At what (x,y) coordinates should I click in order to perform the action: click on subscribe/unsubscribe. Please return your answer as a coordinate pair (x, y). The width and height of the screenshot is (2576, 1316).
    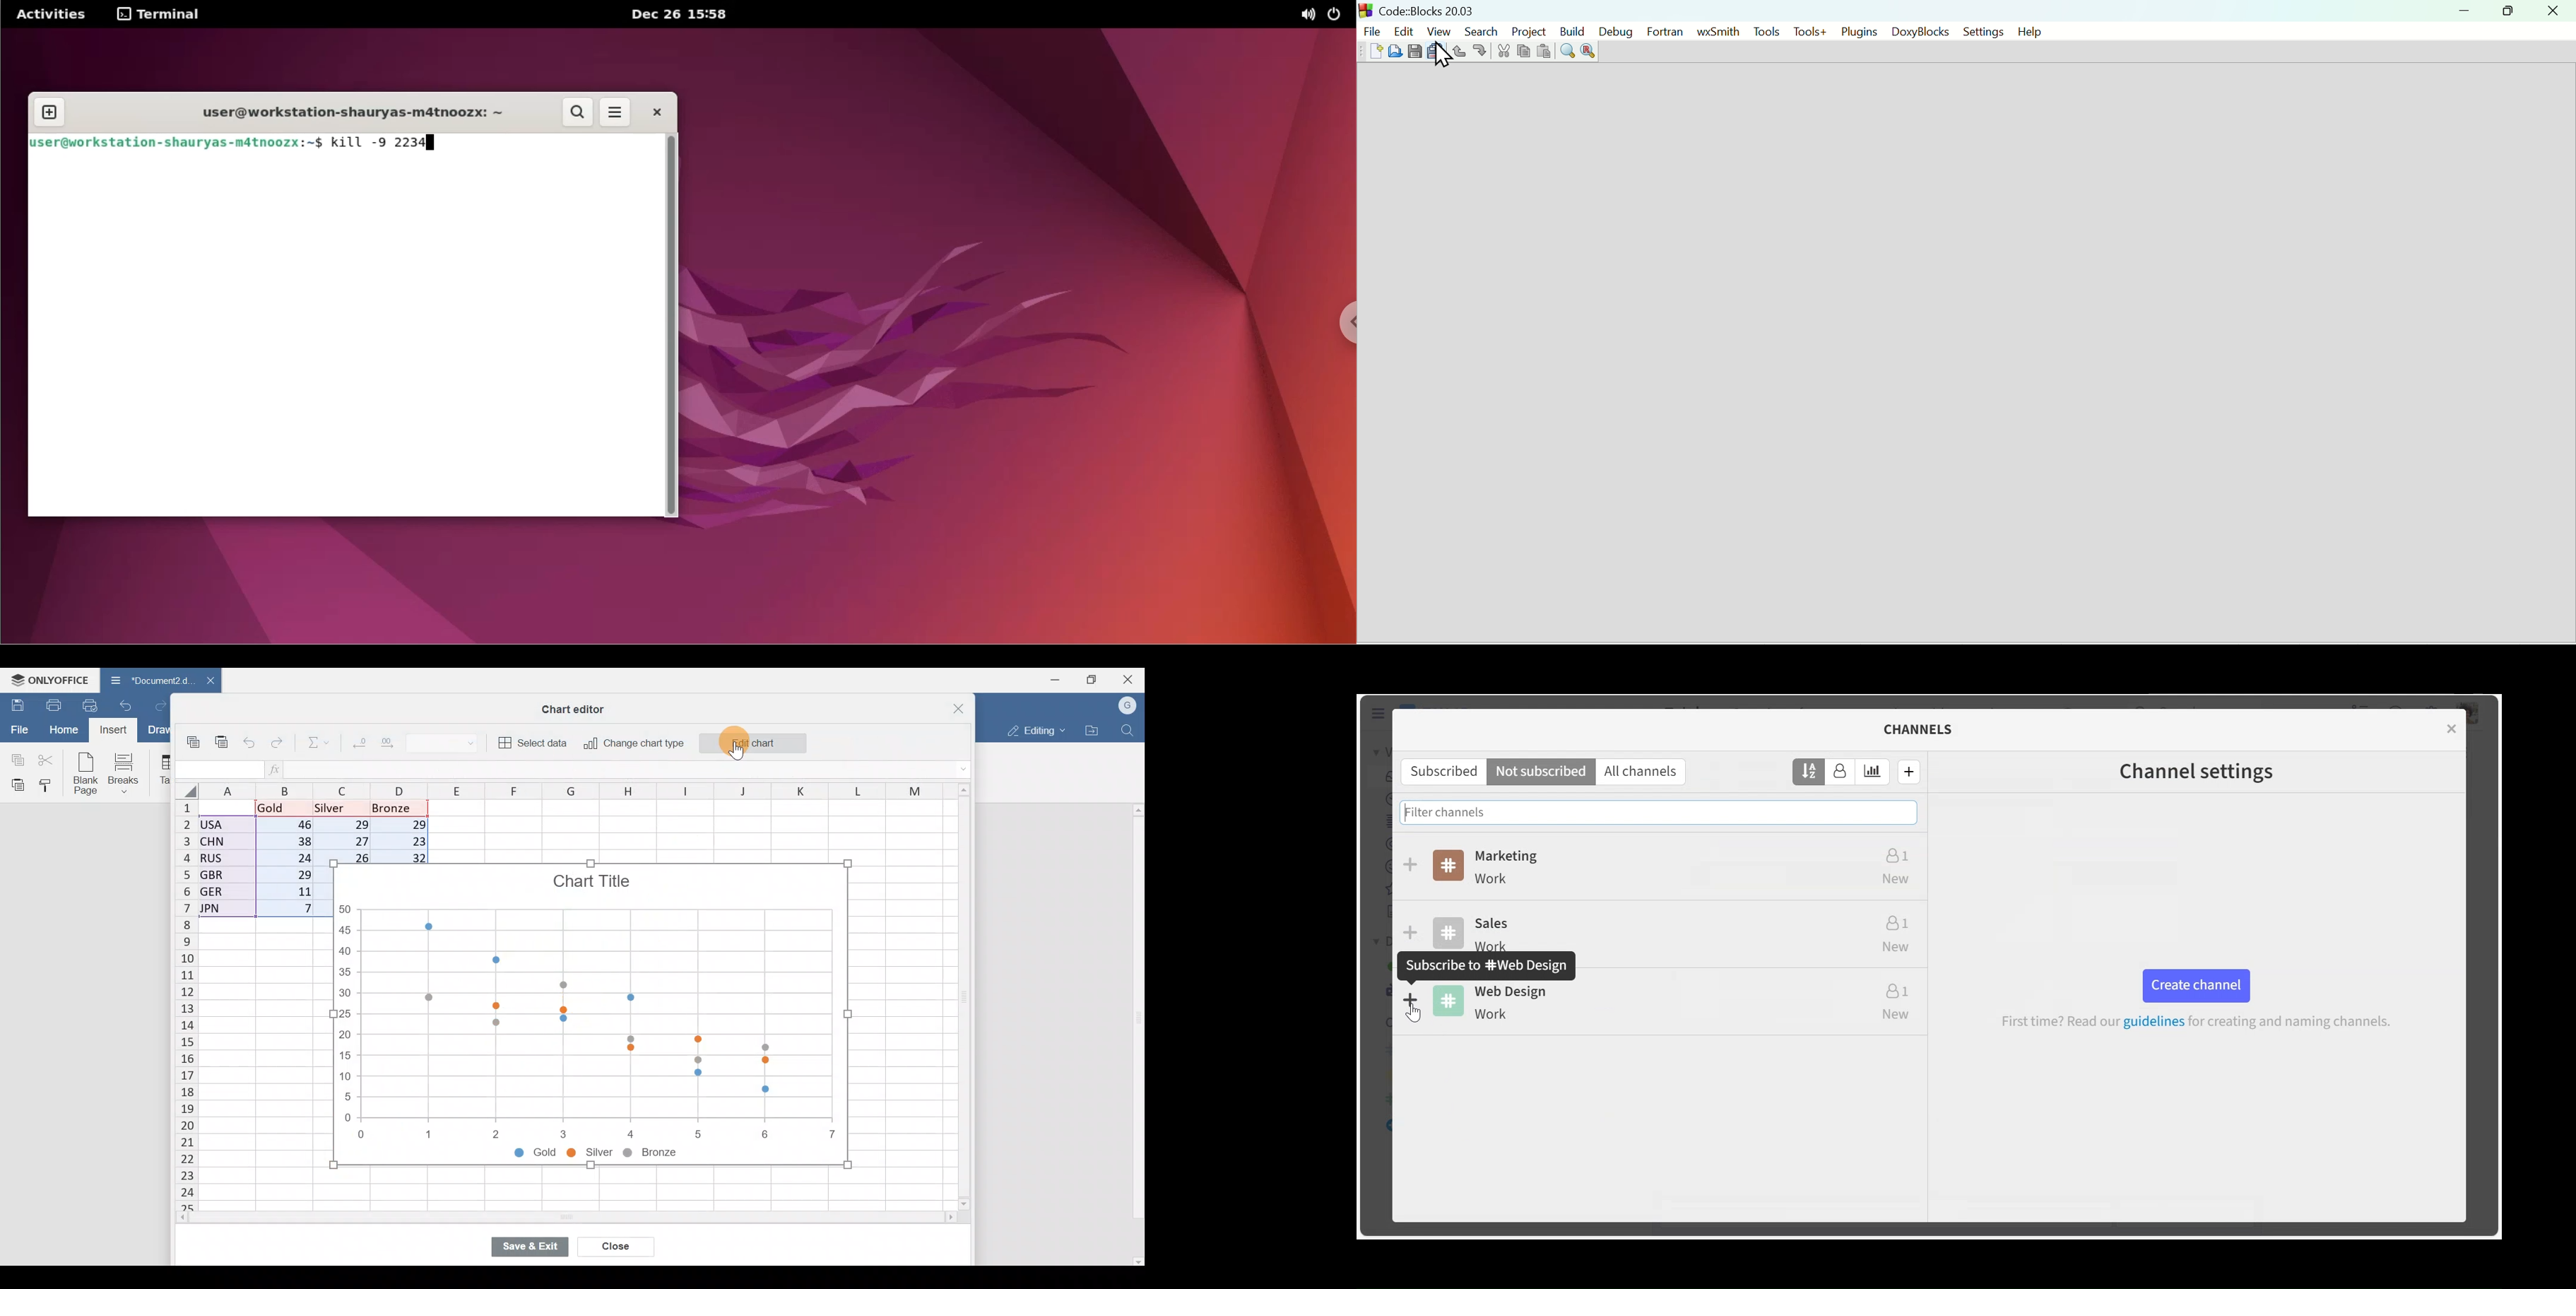
    Looking at the image, I should click on (1414, 998).